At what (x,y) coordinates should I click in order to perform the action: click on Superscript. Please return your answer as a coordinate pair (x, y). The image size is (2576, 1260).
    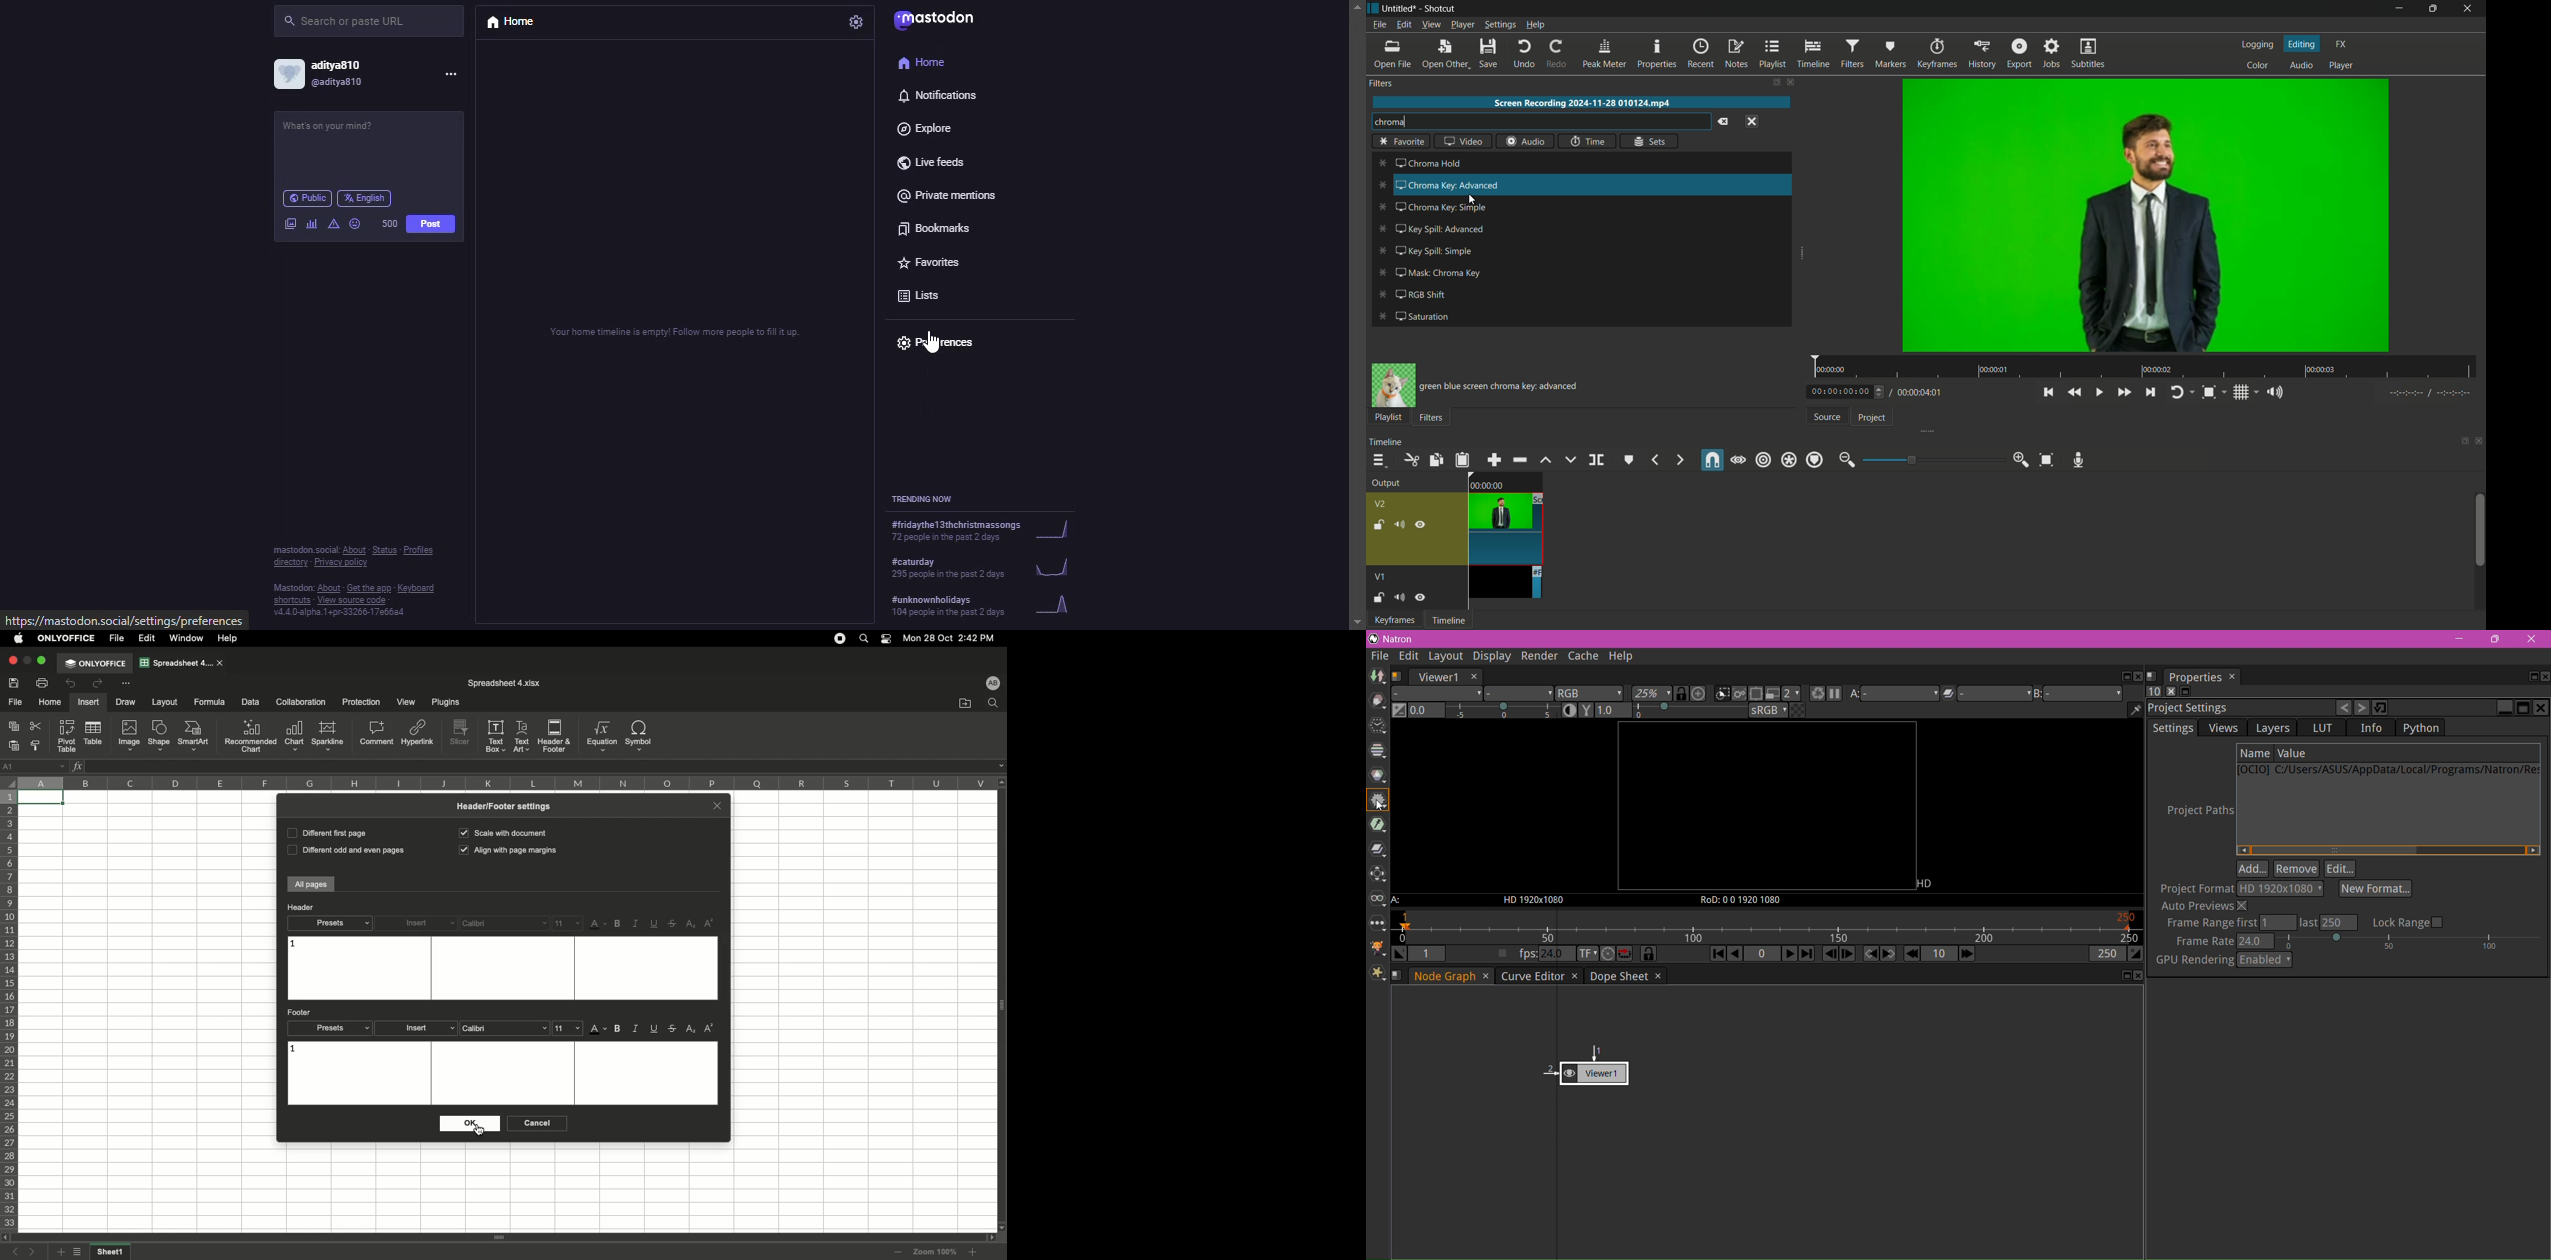
    Looking at the image, I should click on (709, 1028).